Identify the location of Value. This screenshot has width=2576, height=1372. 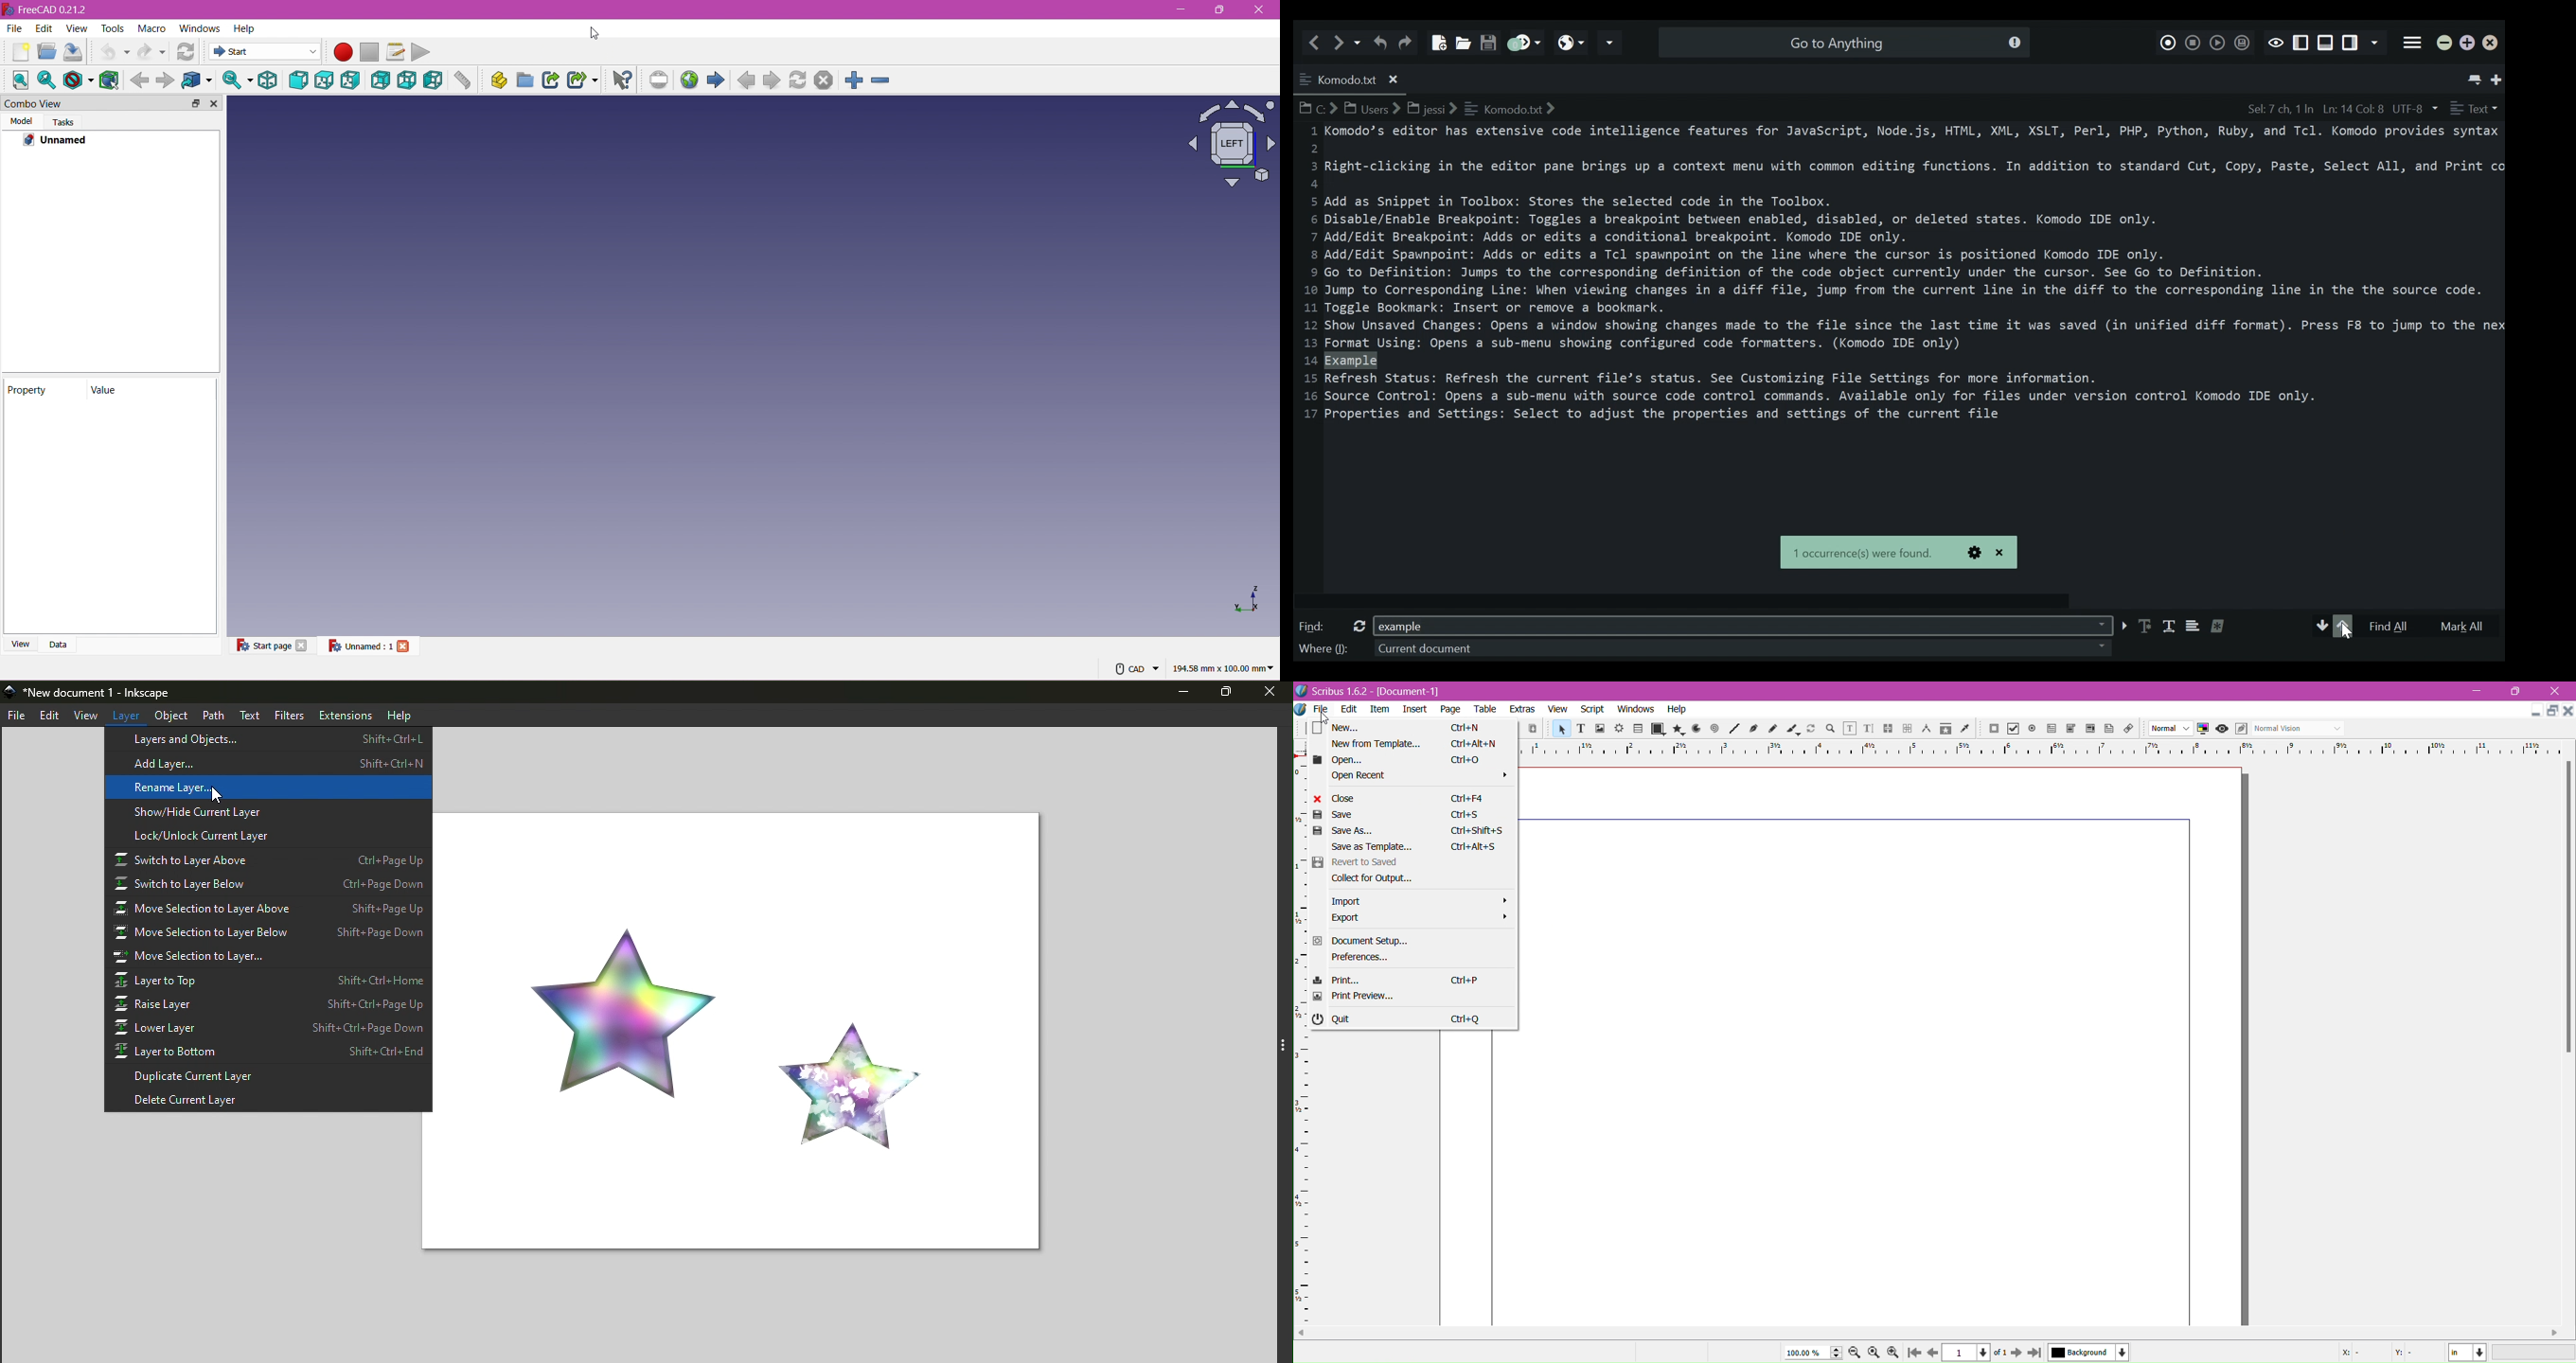
(121, 388).